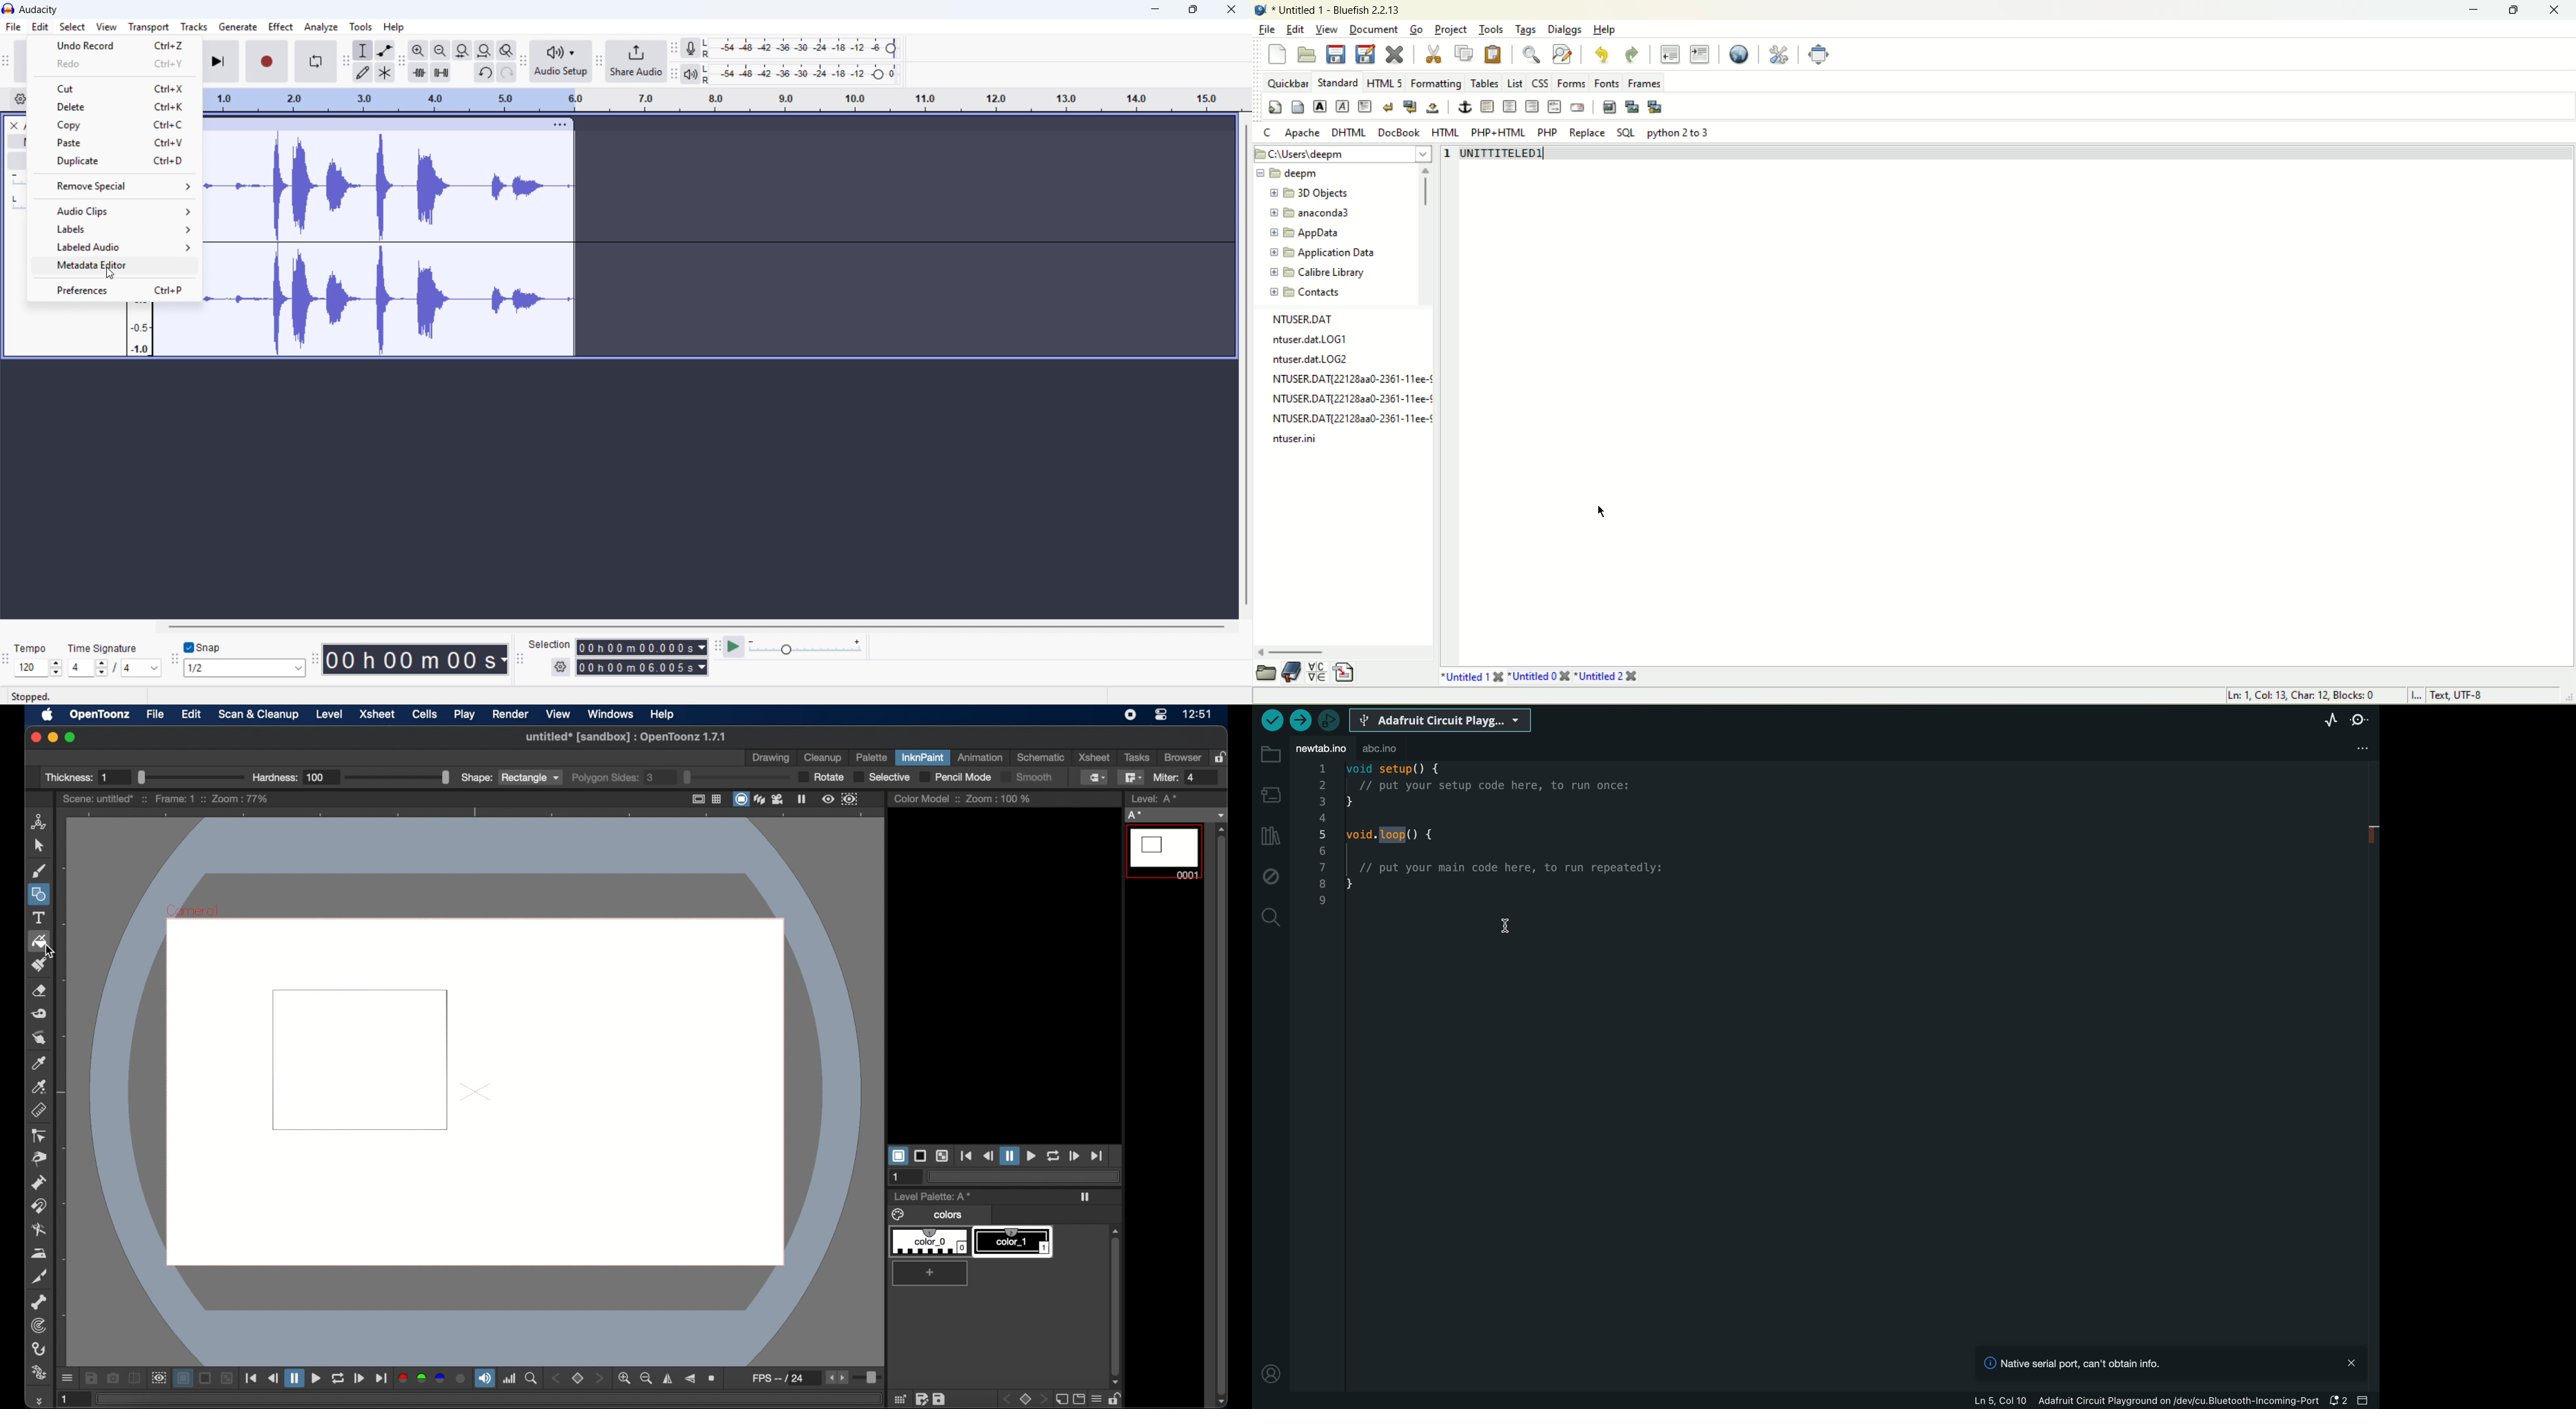  What do you see at coordinates (643, 667) in the screenshot?
I see `end time` at bounding box center [643, 667].